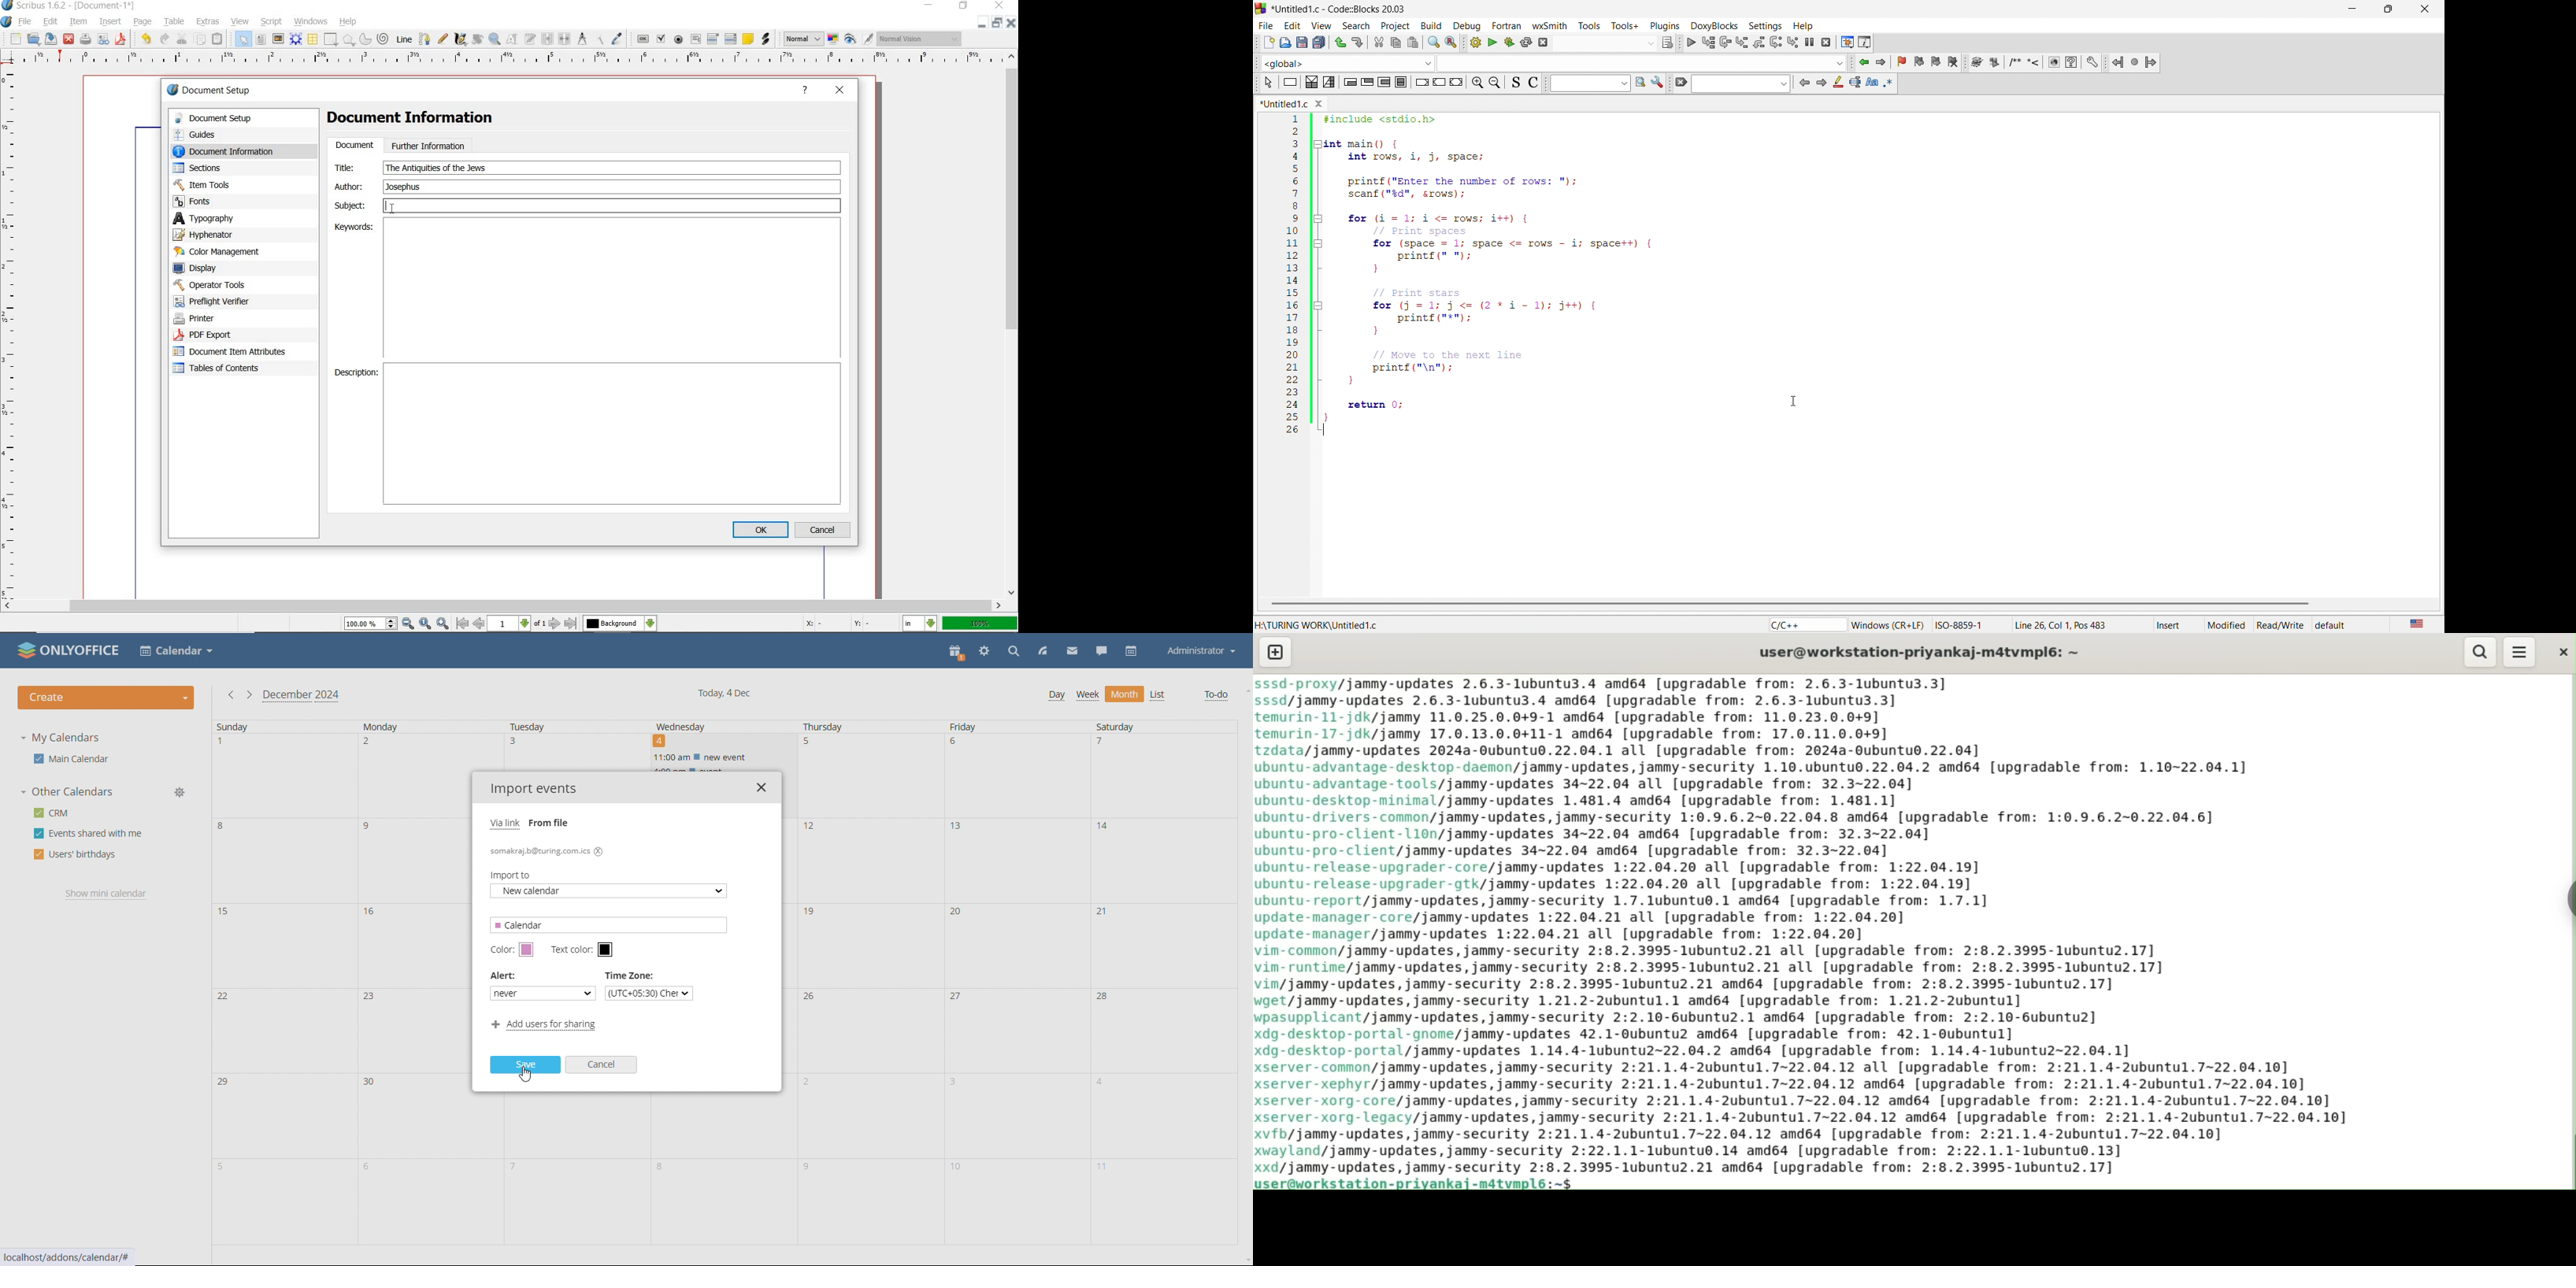  Describe the element at coordinates (614, 290) in the screenshot. I see `Keywords` at that location.